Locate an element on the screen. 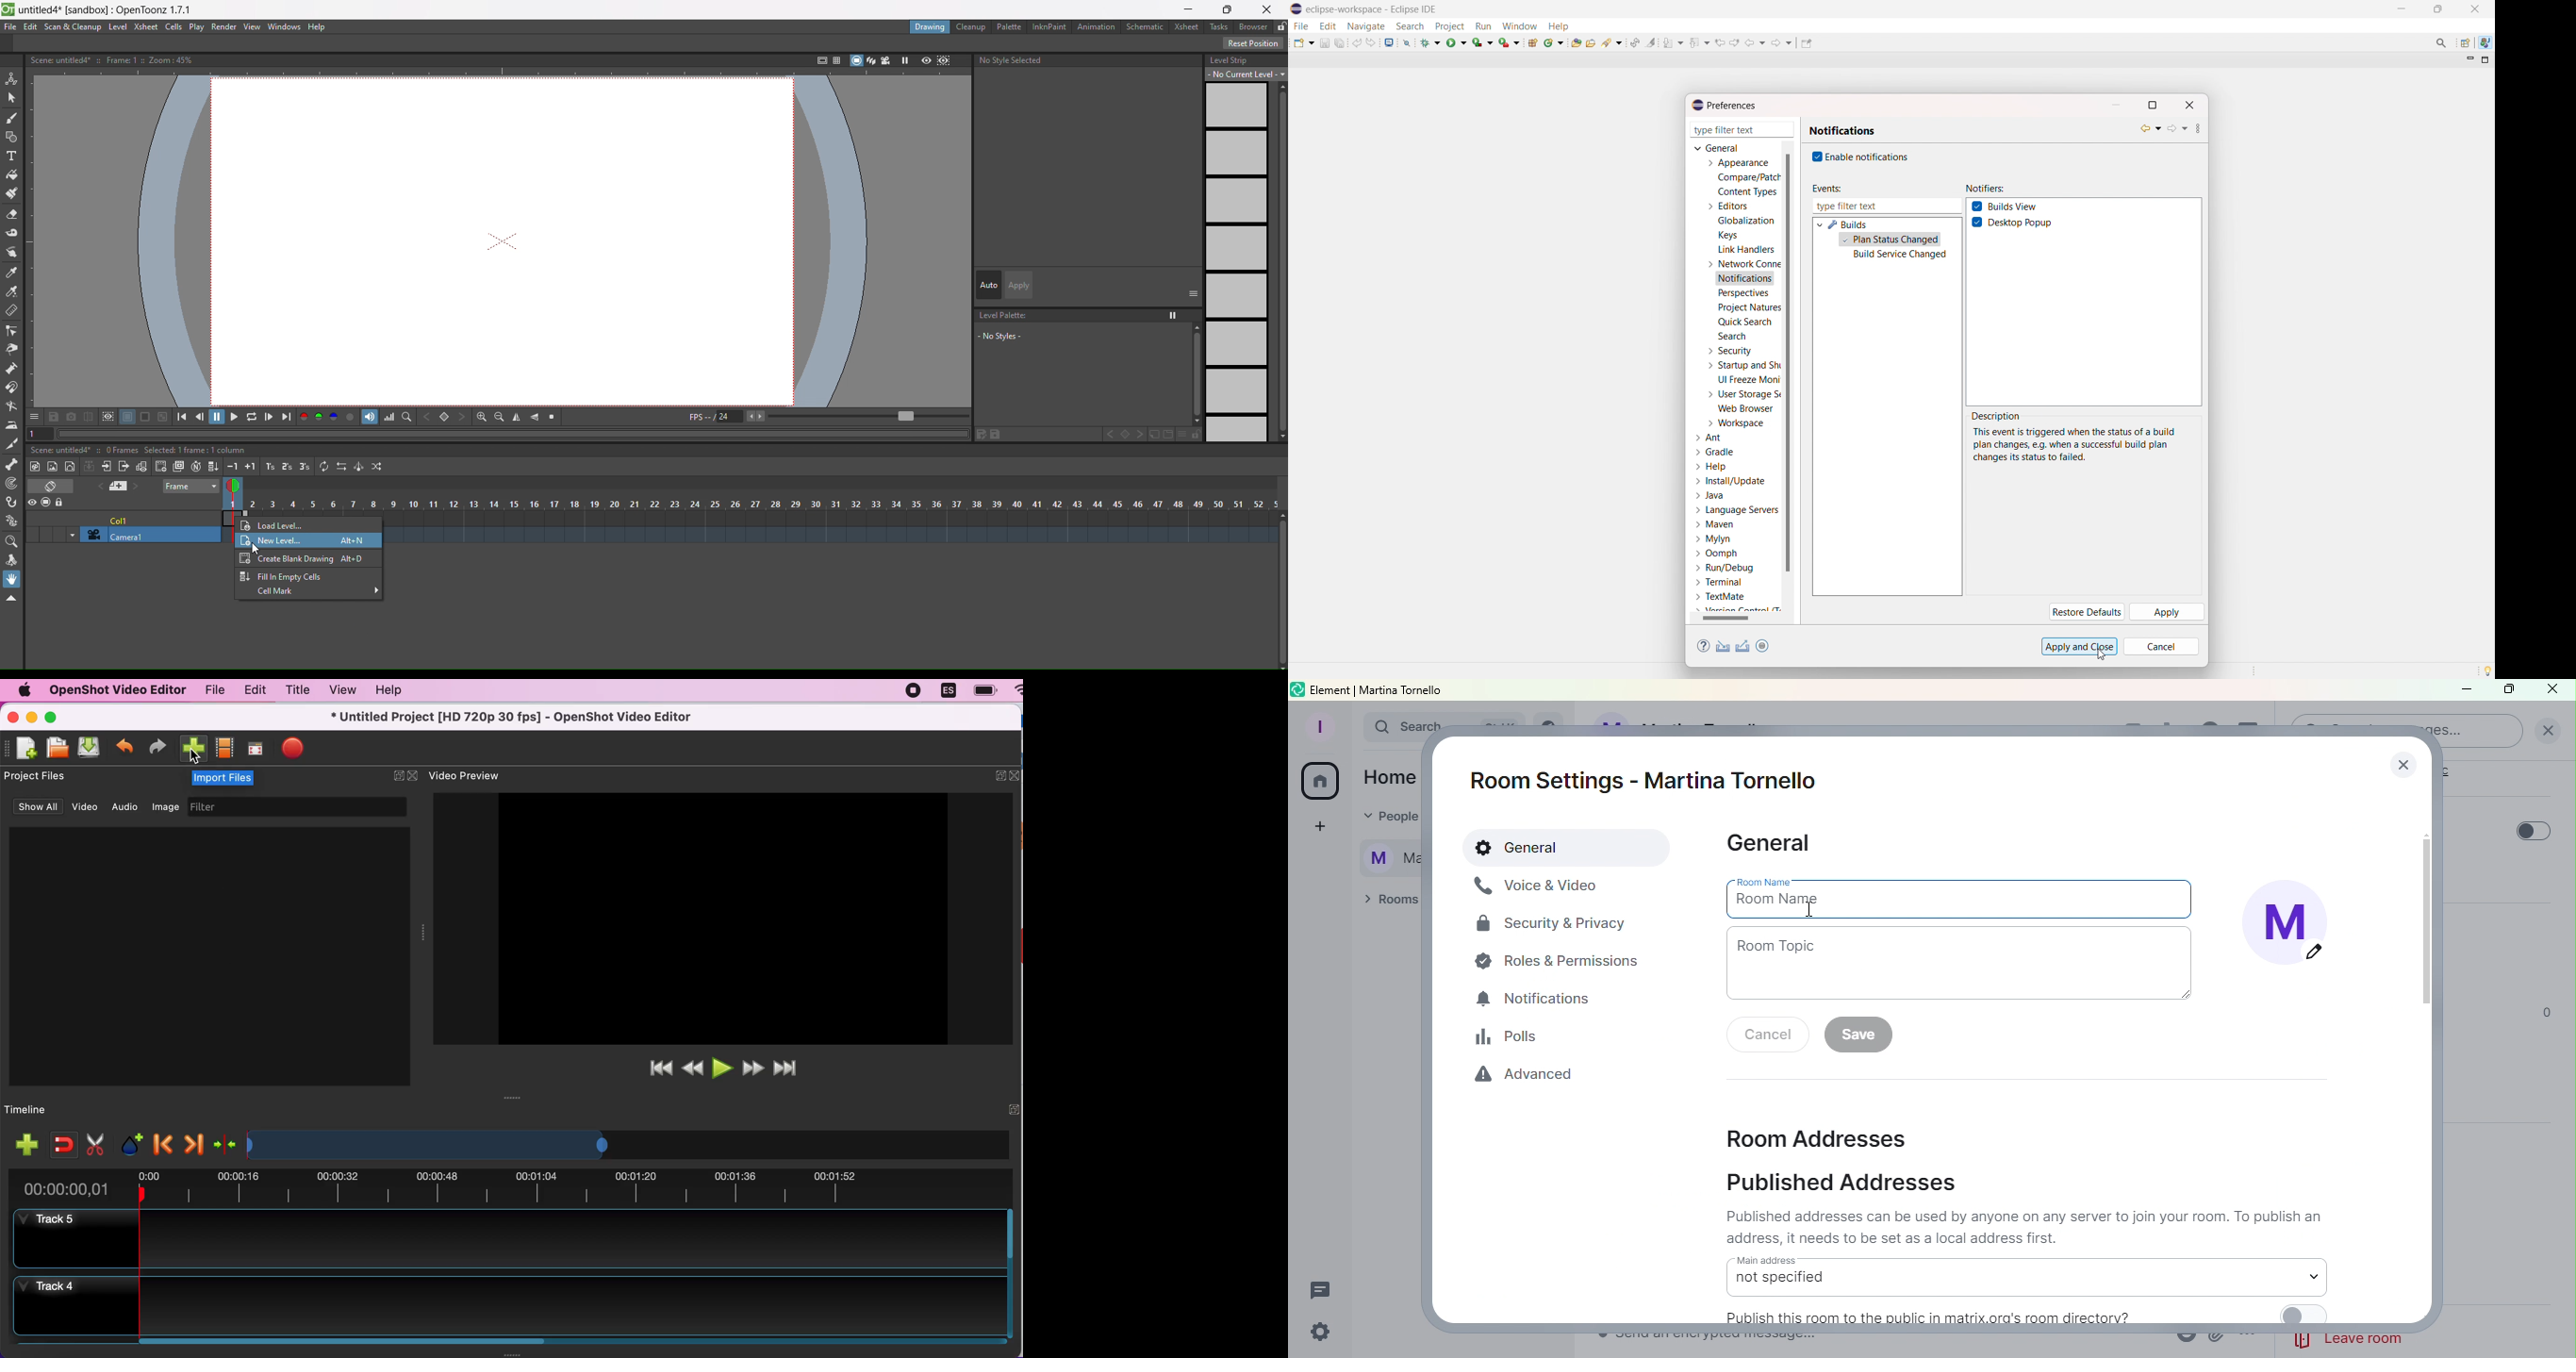  tool is located at coordinates (107, 417).